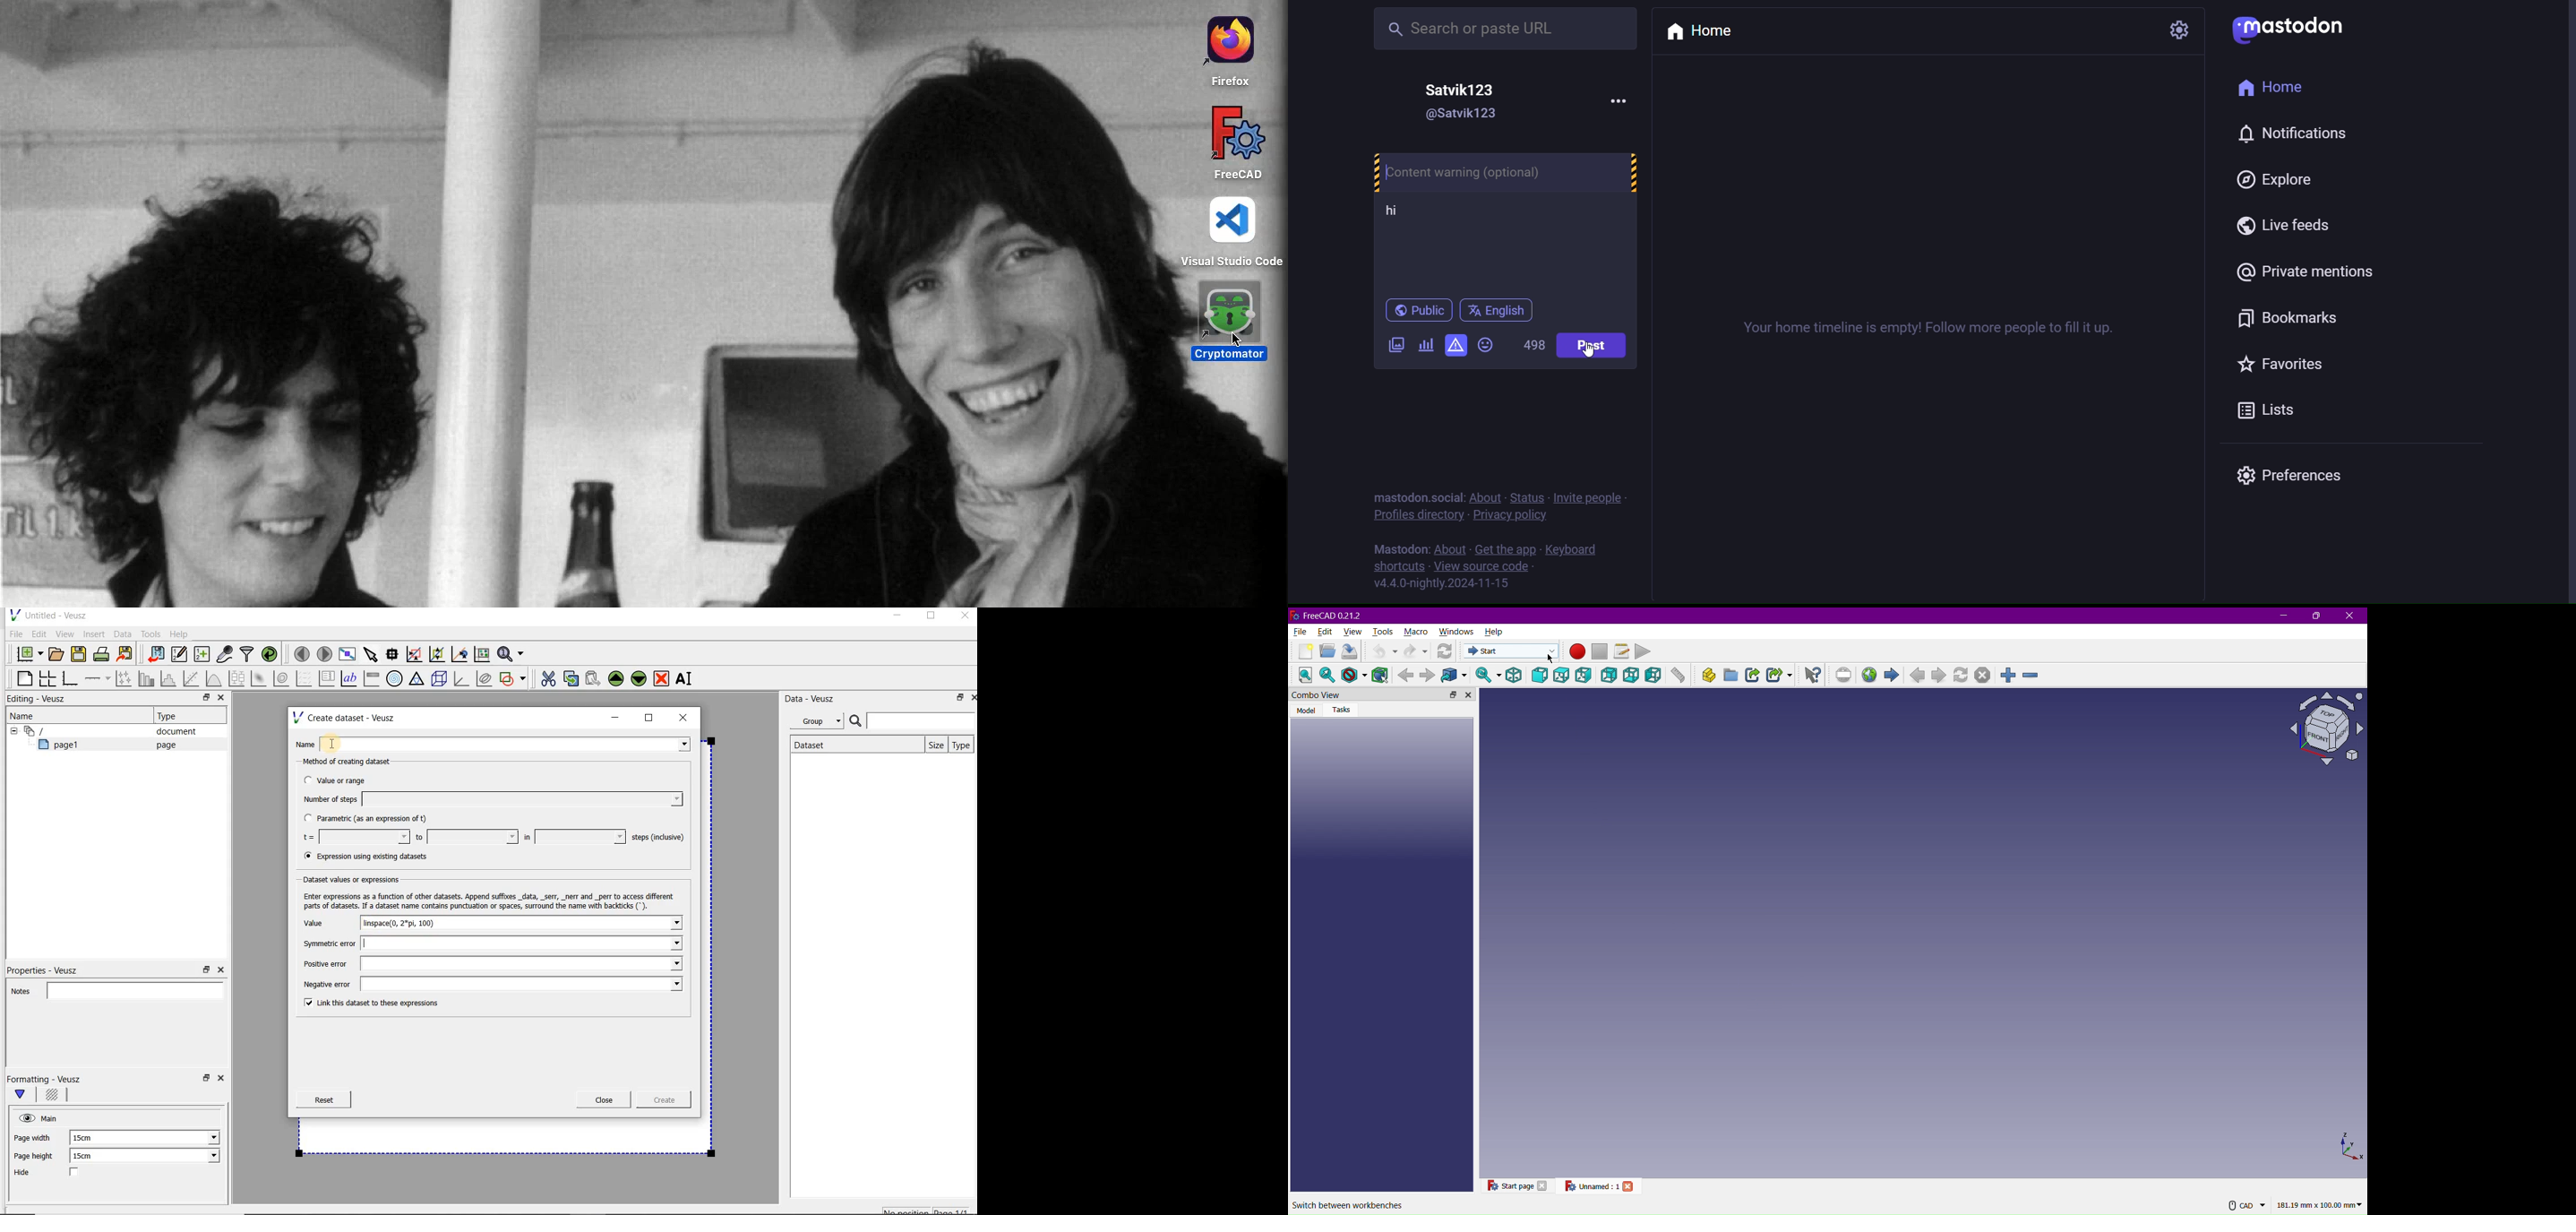 This screenshot has height=1232, width=2576. What do you see at coordinates (1417, 497) in the screenshot?
I see `text` at bounding box center [1417, 497].